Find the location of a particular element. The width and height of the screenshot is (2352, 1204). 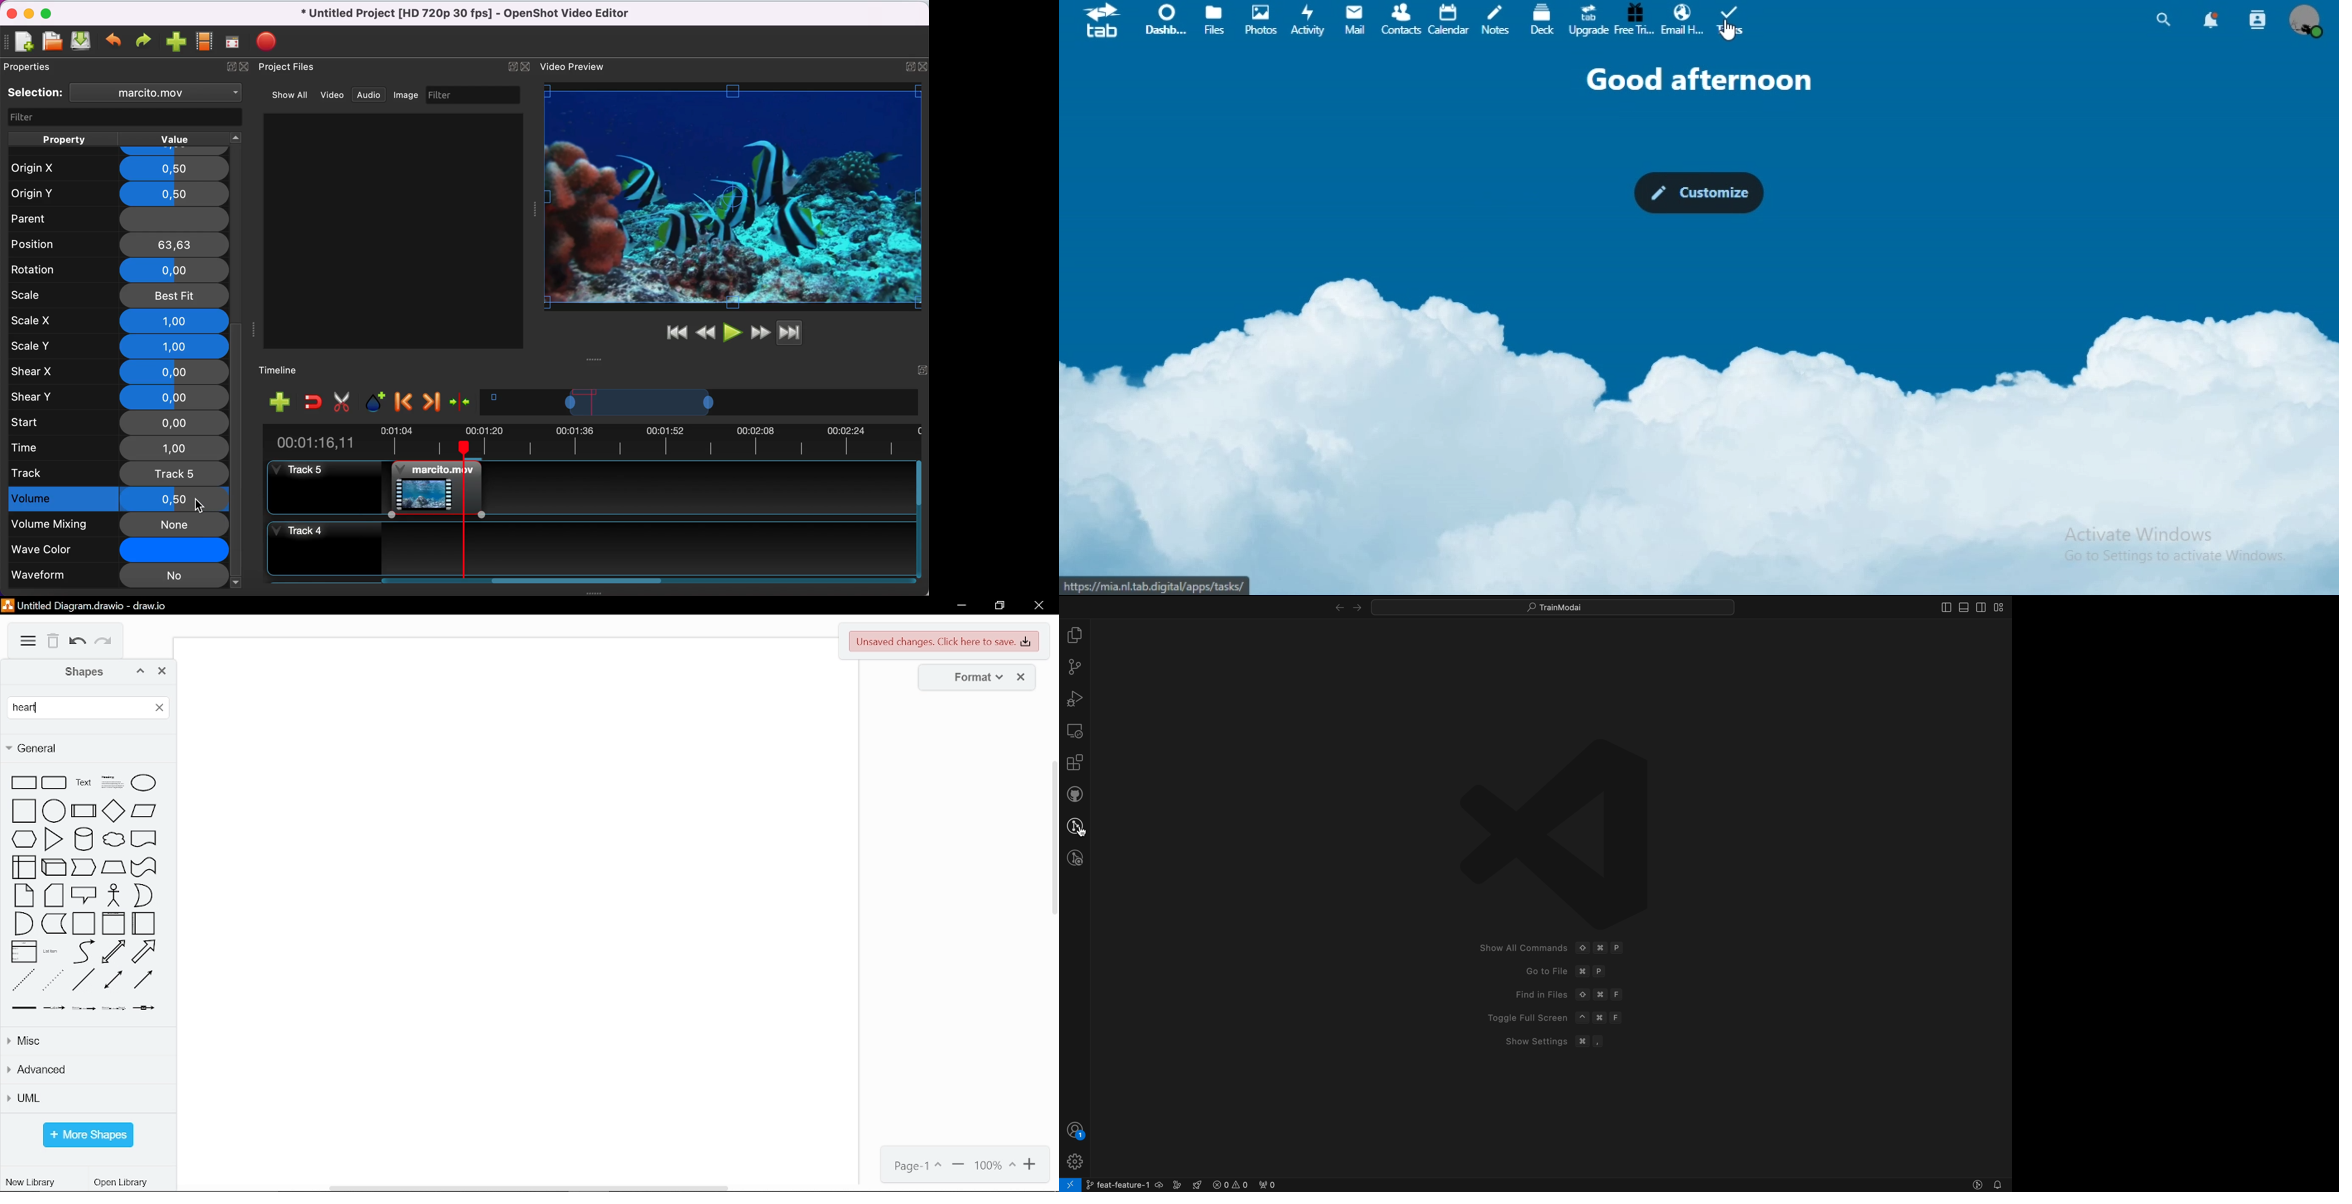

minimize is located at coordinates (962, 606).